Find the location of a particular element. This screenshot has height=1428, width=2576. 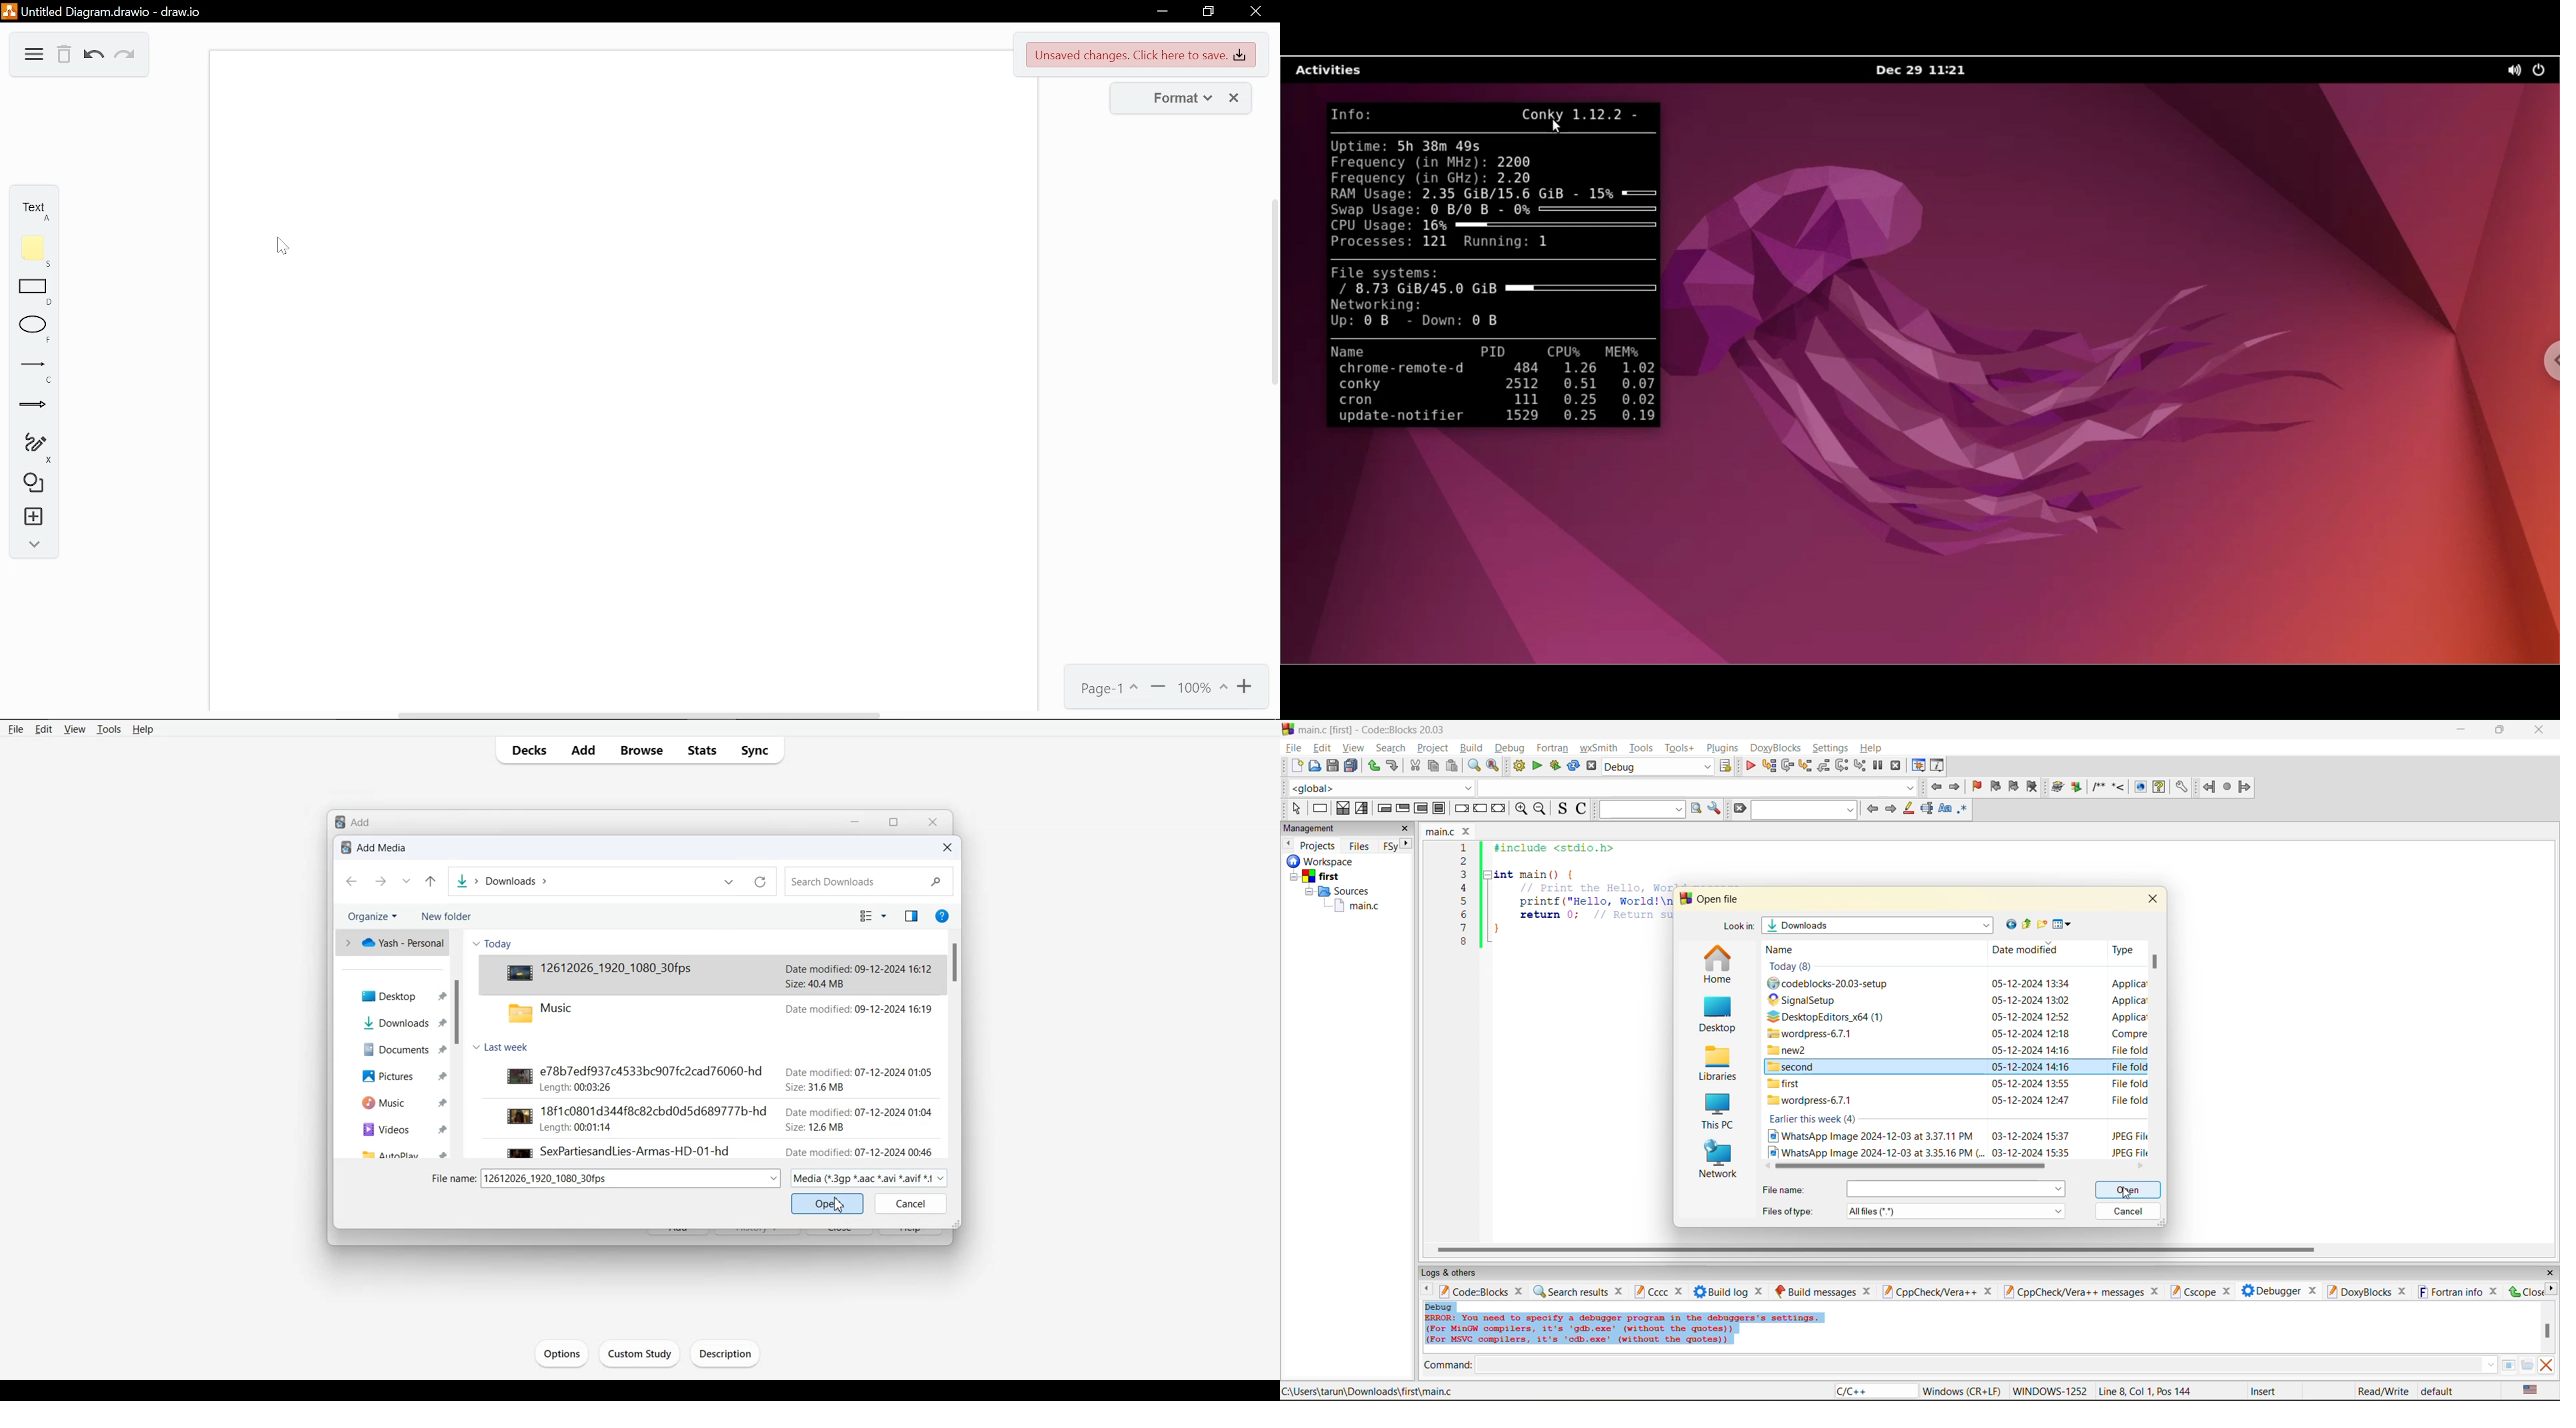

debug is located at coordinates (1508, 748).